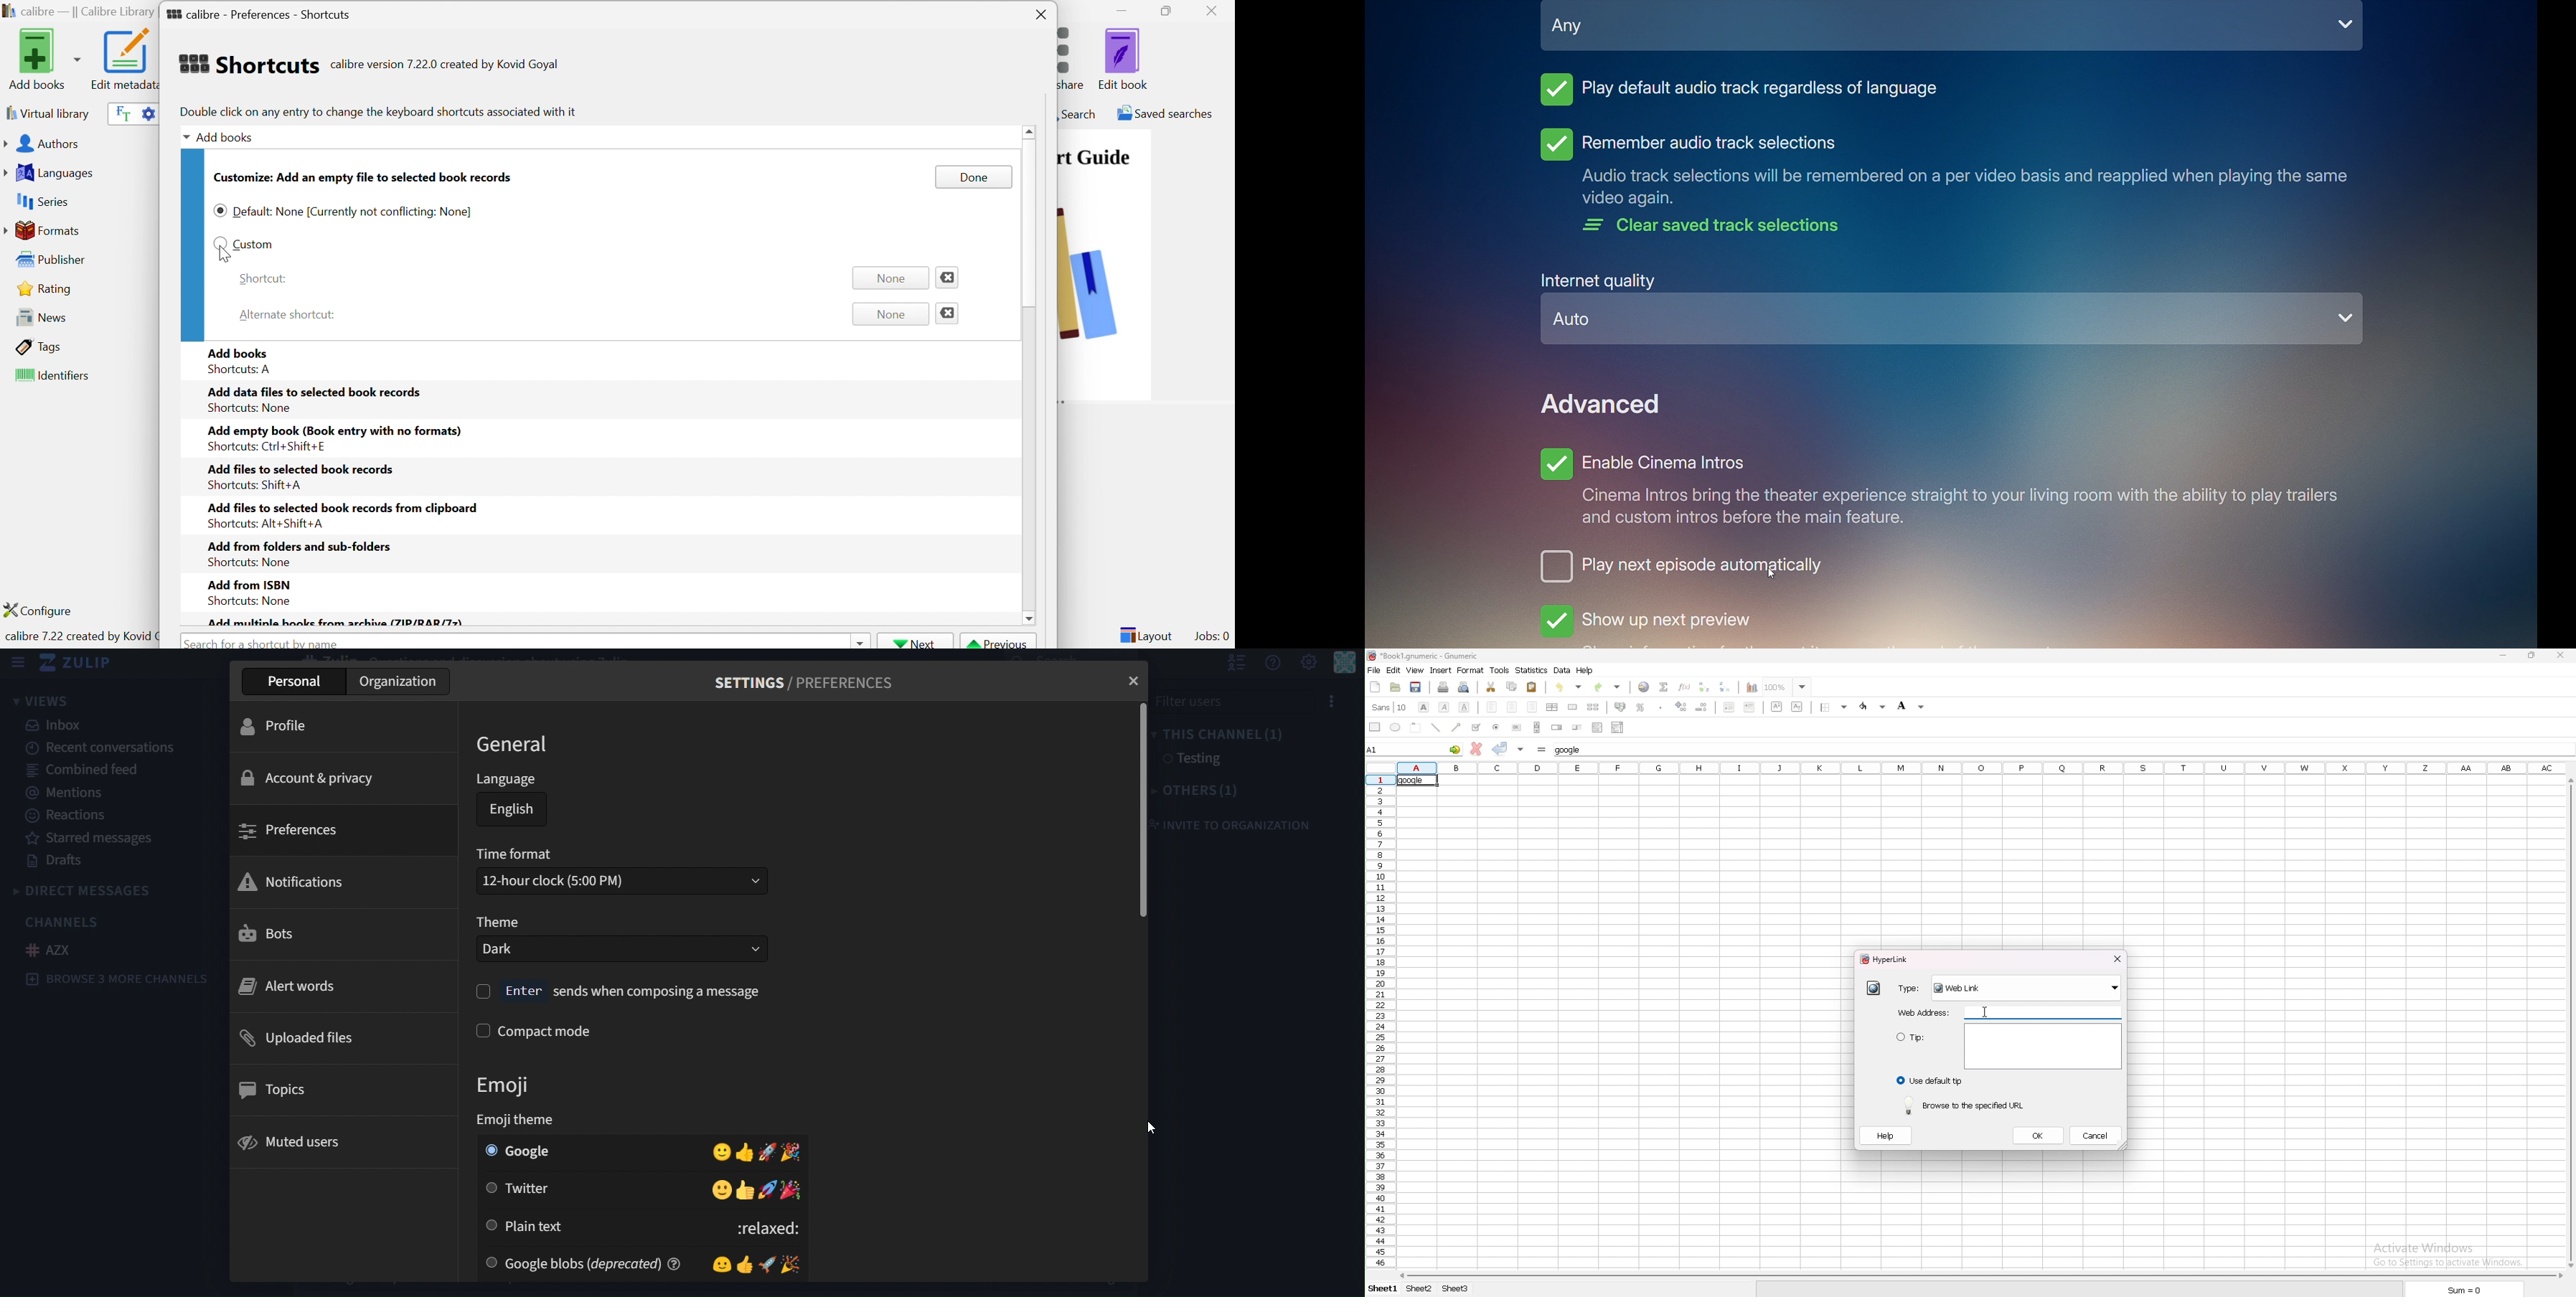  Describe the element at coordinates (1664, 688) in the screenshot. I see `summation` at that location.